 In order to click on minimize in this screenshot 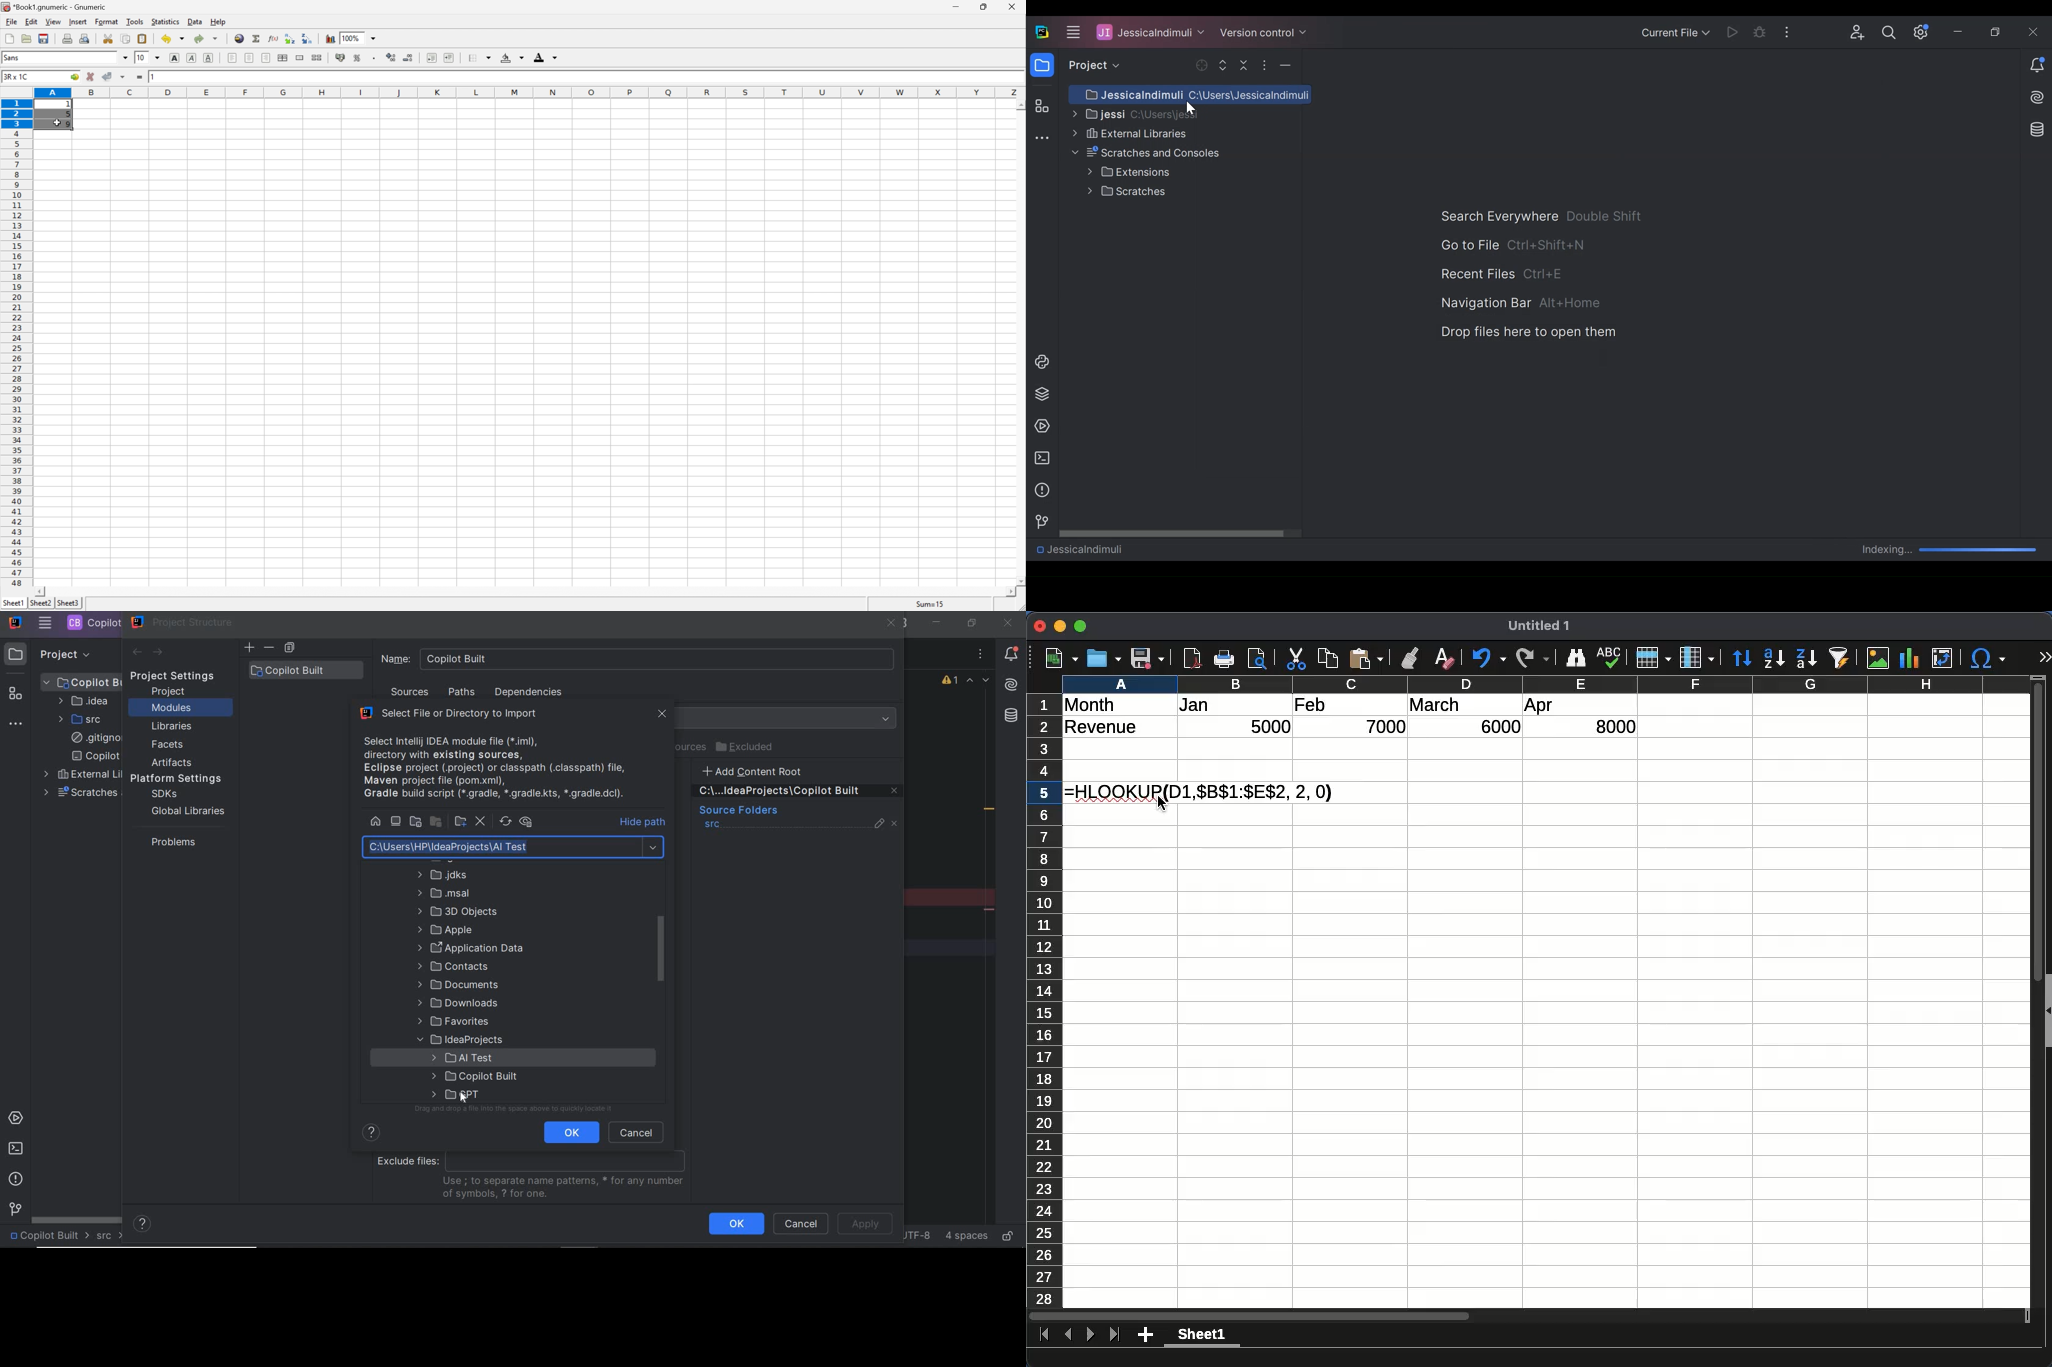, I will do `click(1060, 626)`.